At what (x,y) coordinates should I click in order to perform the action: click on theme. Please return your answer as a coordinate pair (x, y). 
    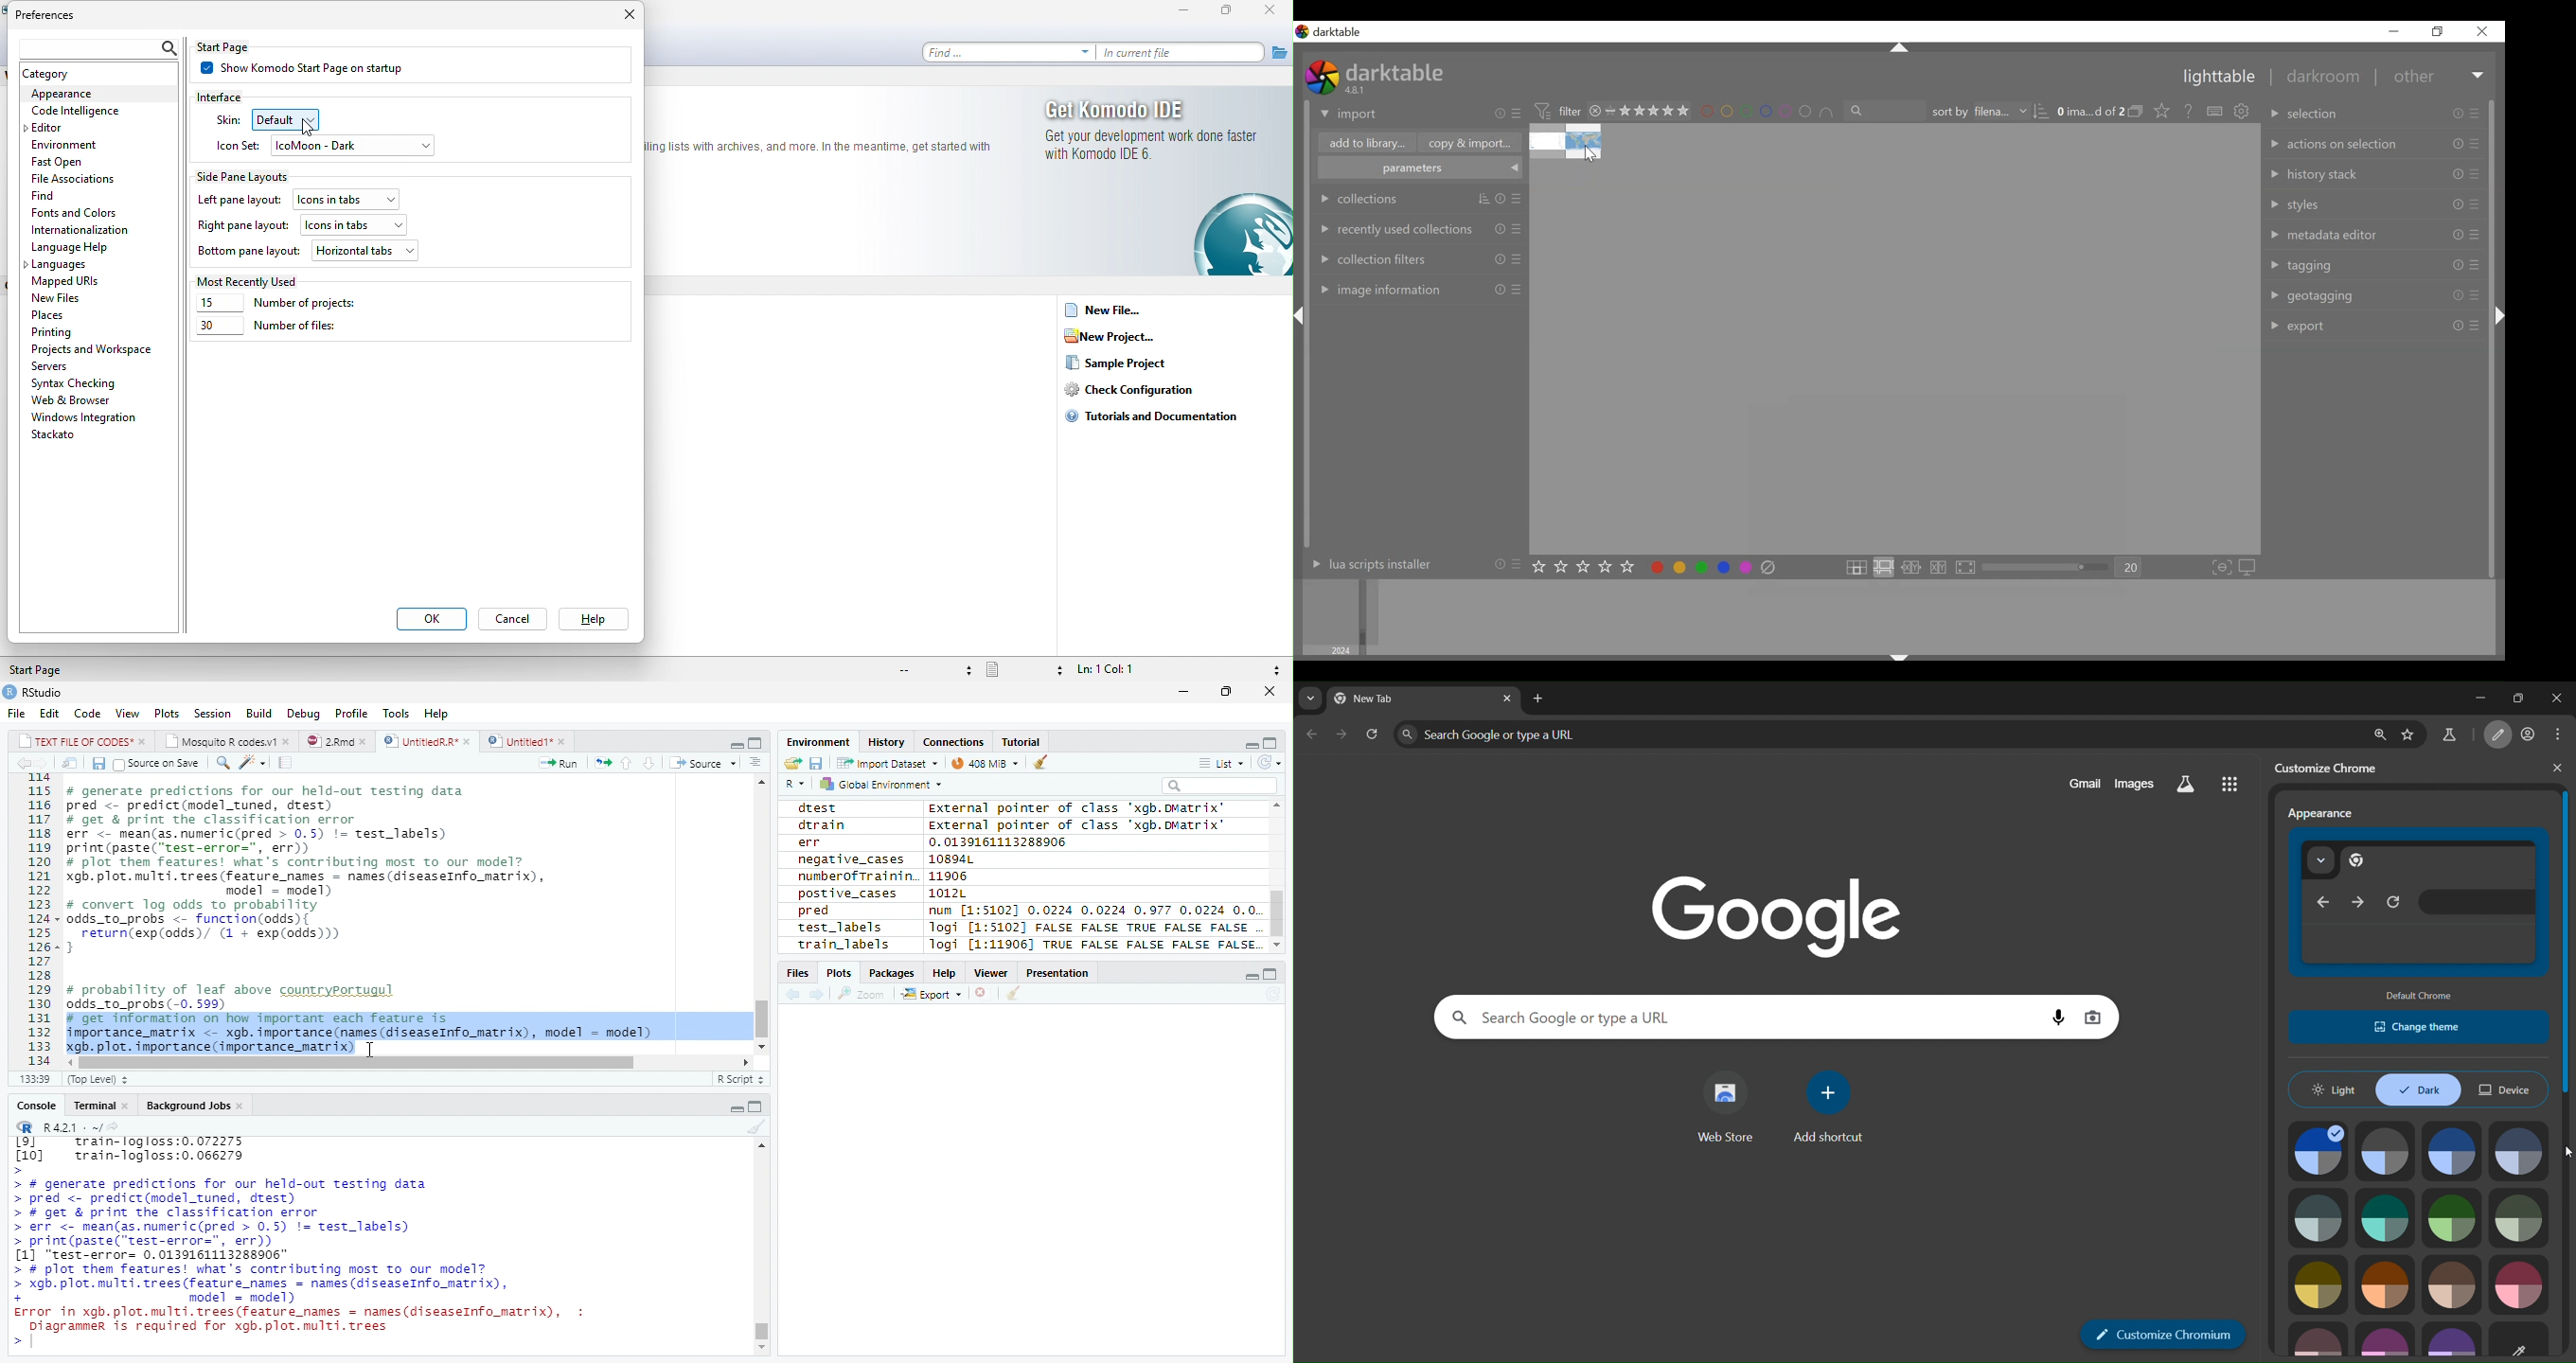
    Looking at the image, I should click on (2453, 1284).